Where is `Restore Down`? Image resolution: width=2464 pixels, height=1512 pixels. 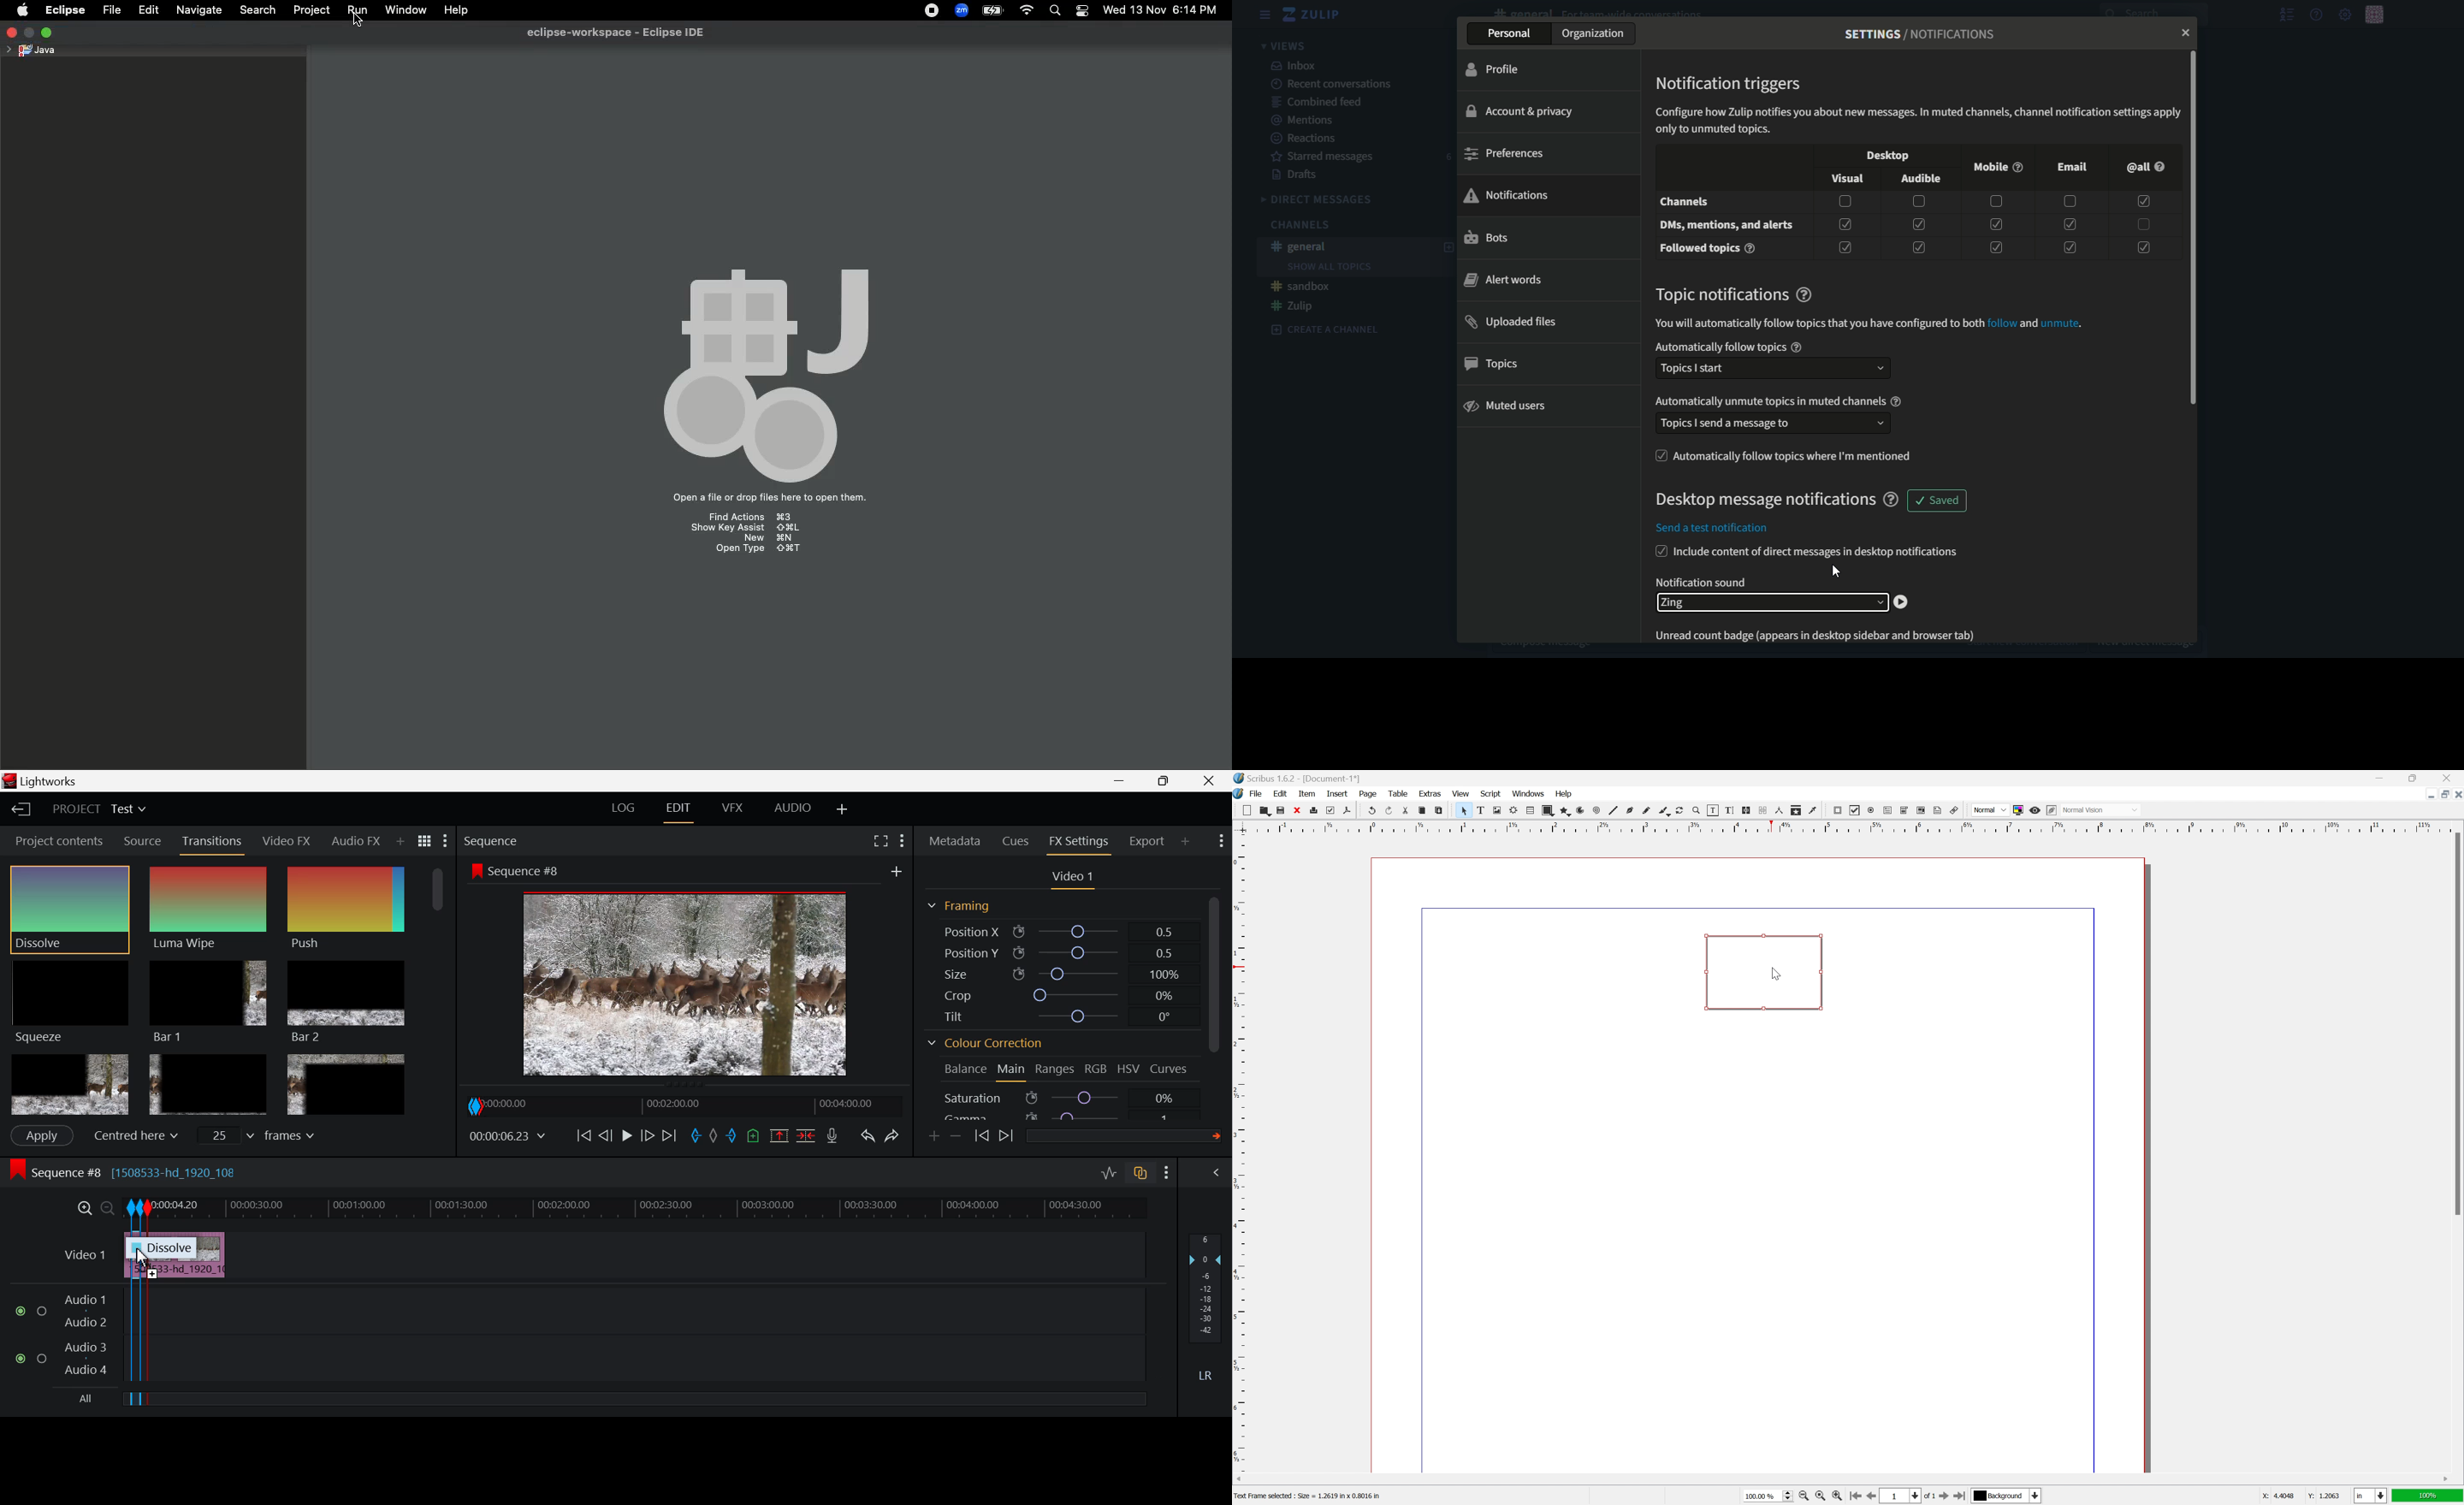
Restore Down is located at coordinates (1123, 781).